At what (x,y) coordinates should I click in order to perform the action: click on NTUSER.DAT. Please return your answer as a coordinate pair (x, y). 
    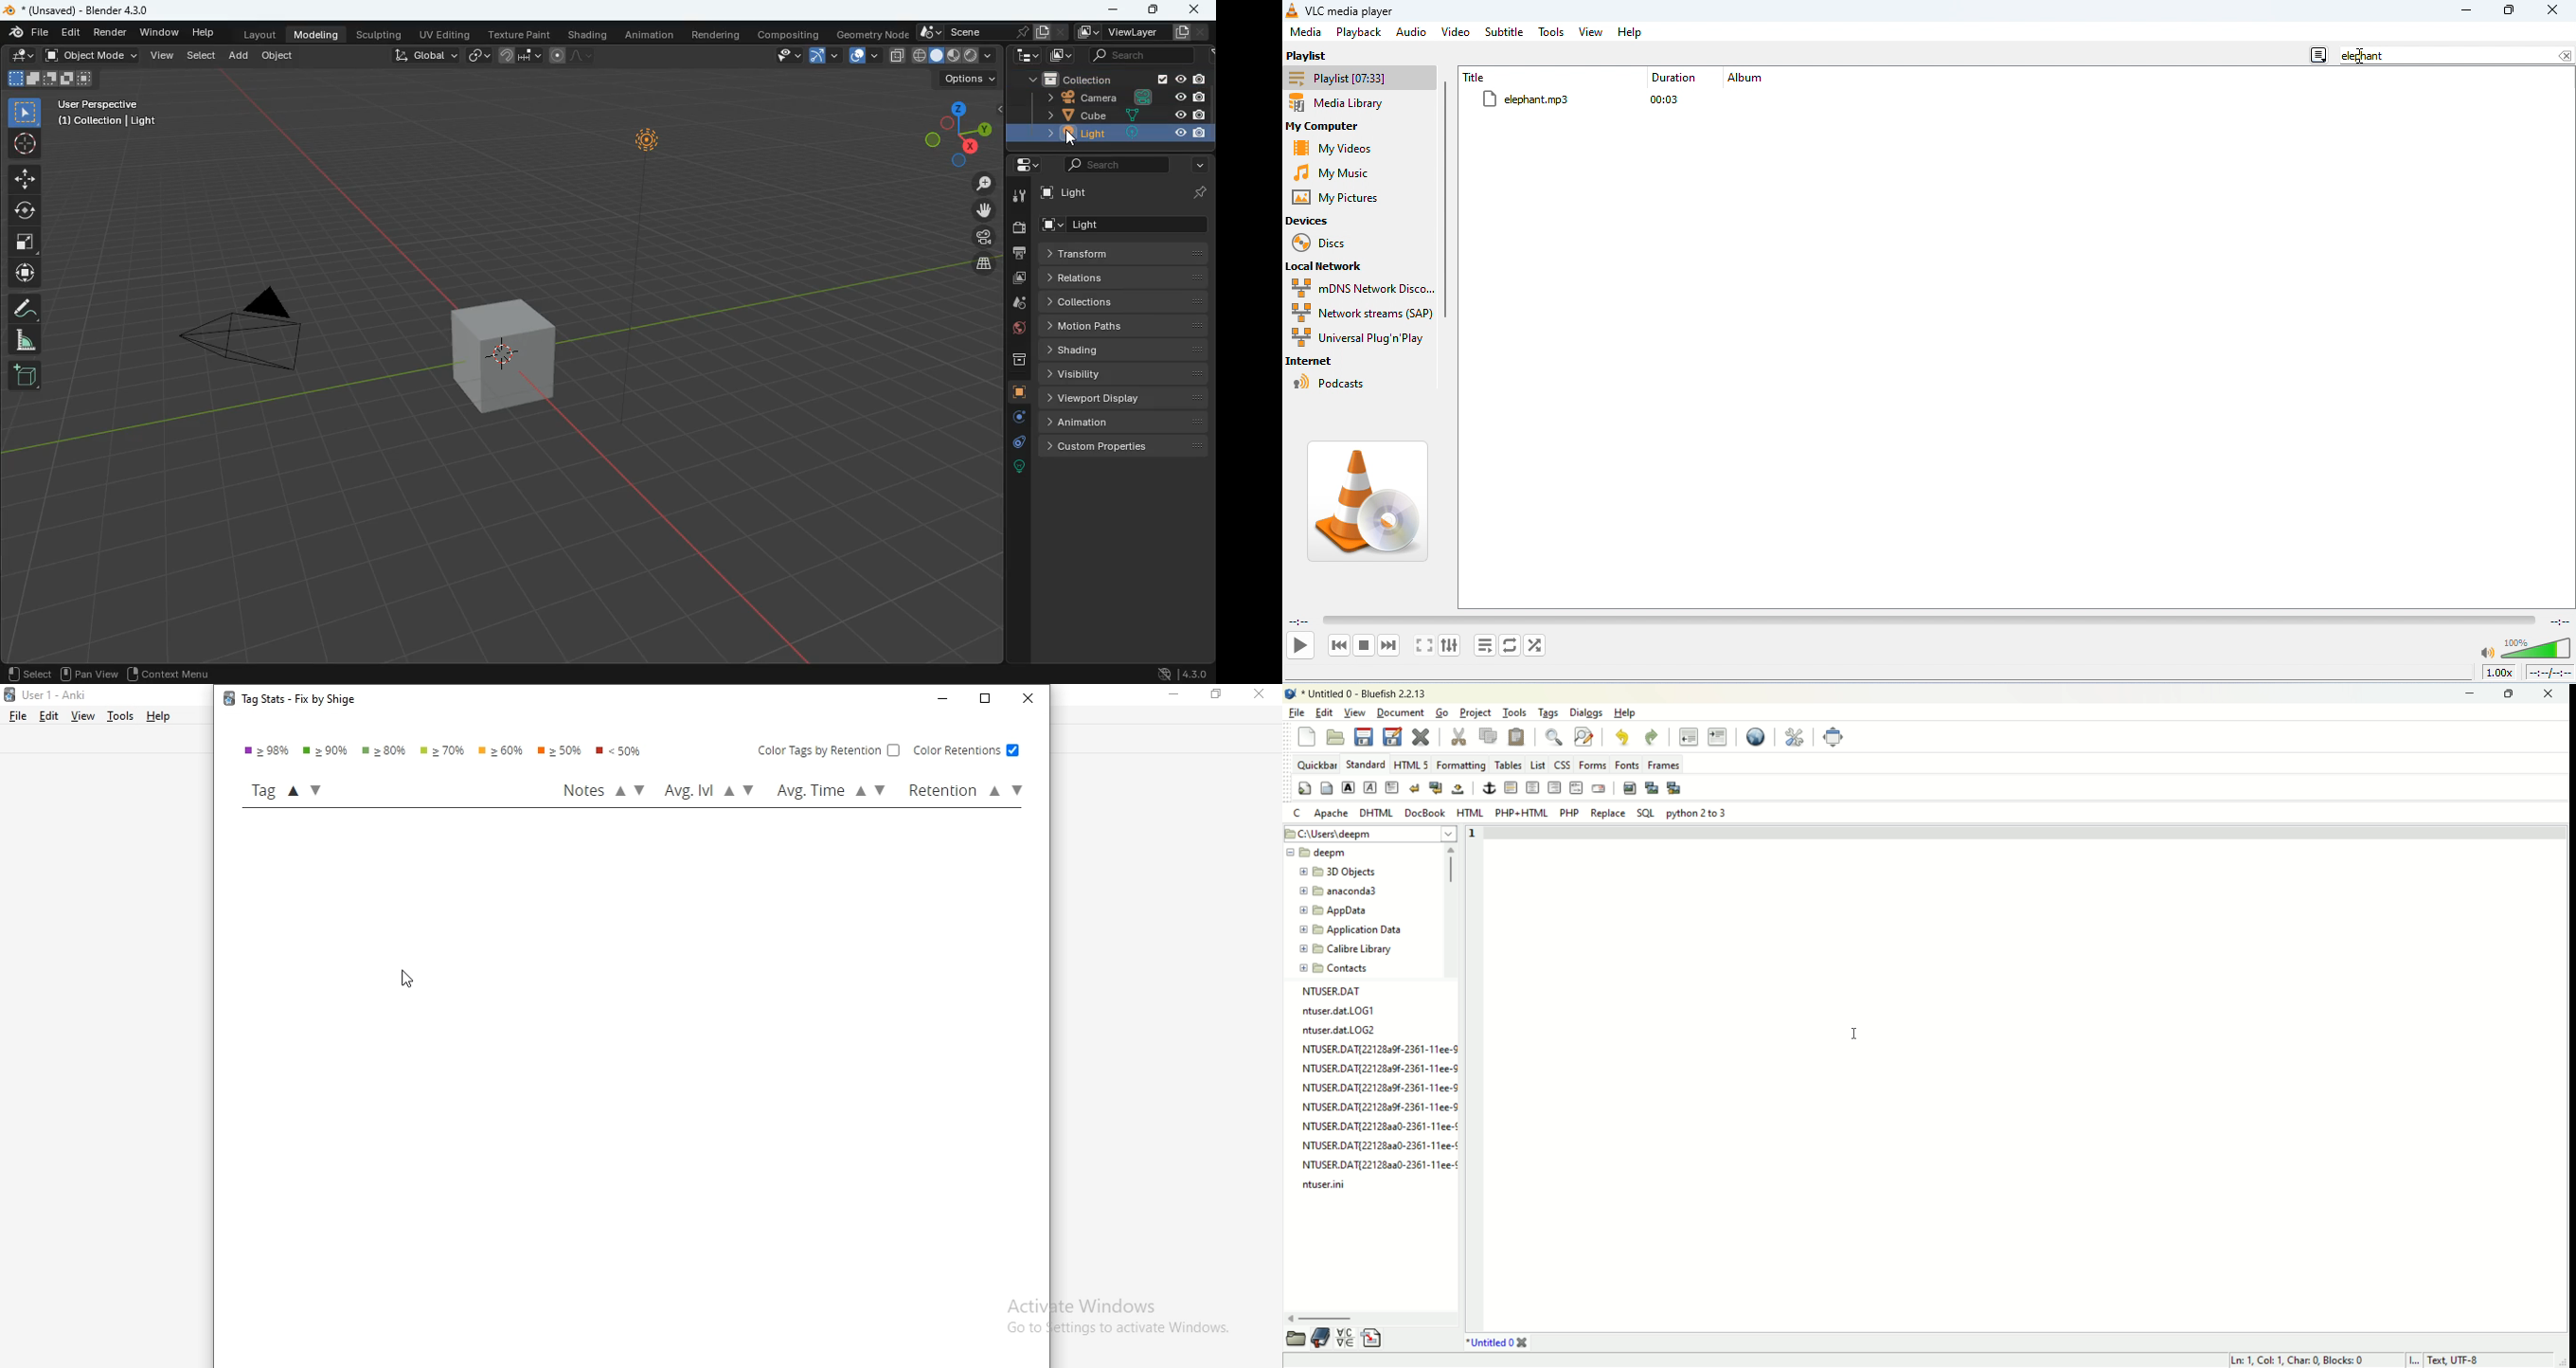
    Looking at the image, I should click on (1335, 990).